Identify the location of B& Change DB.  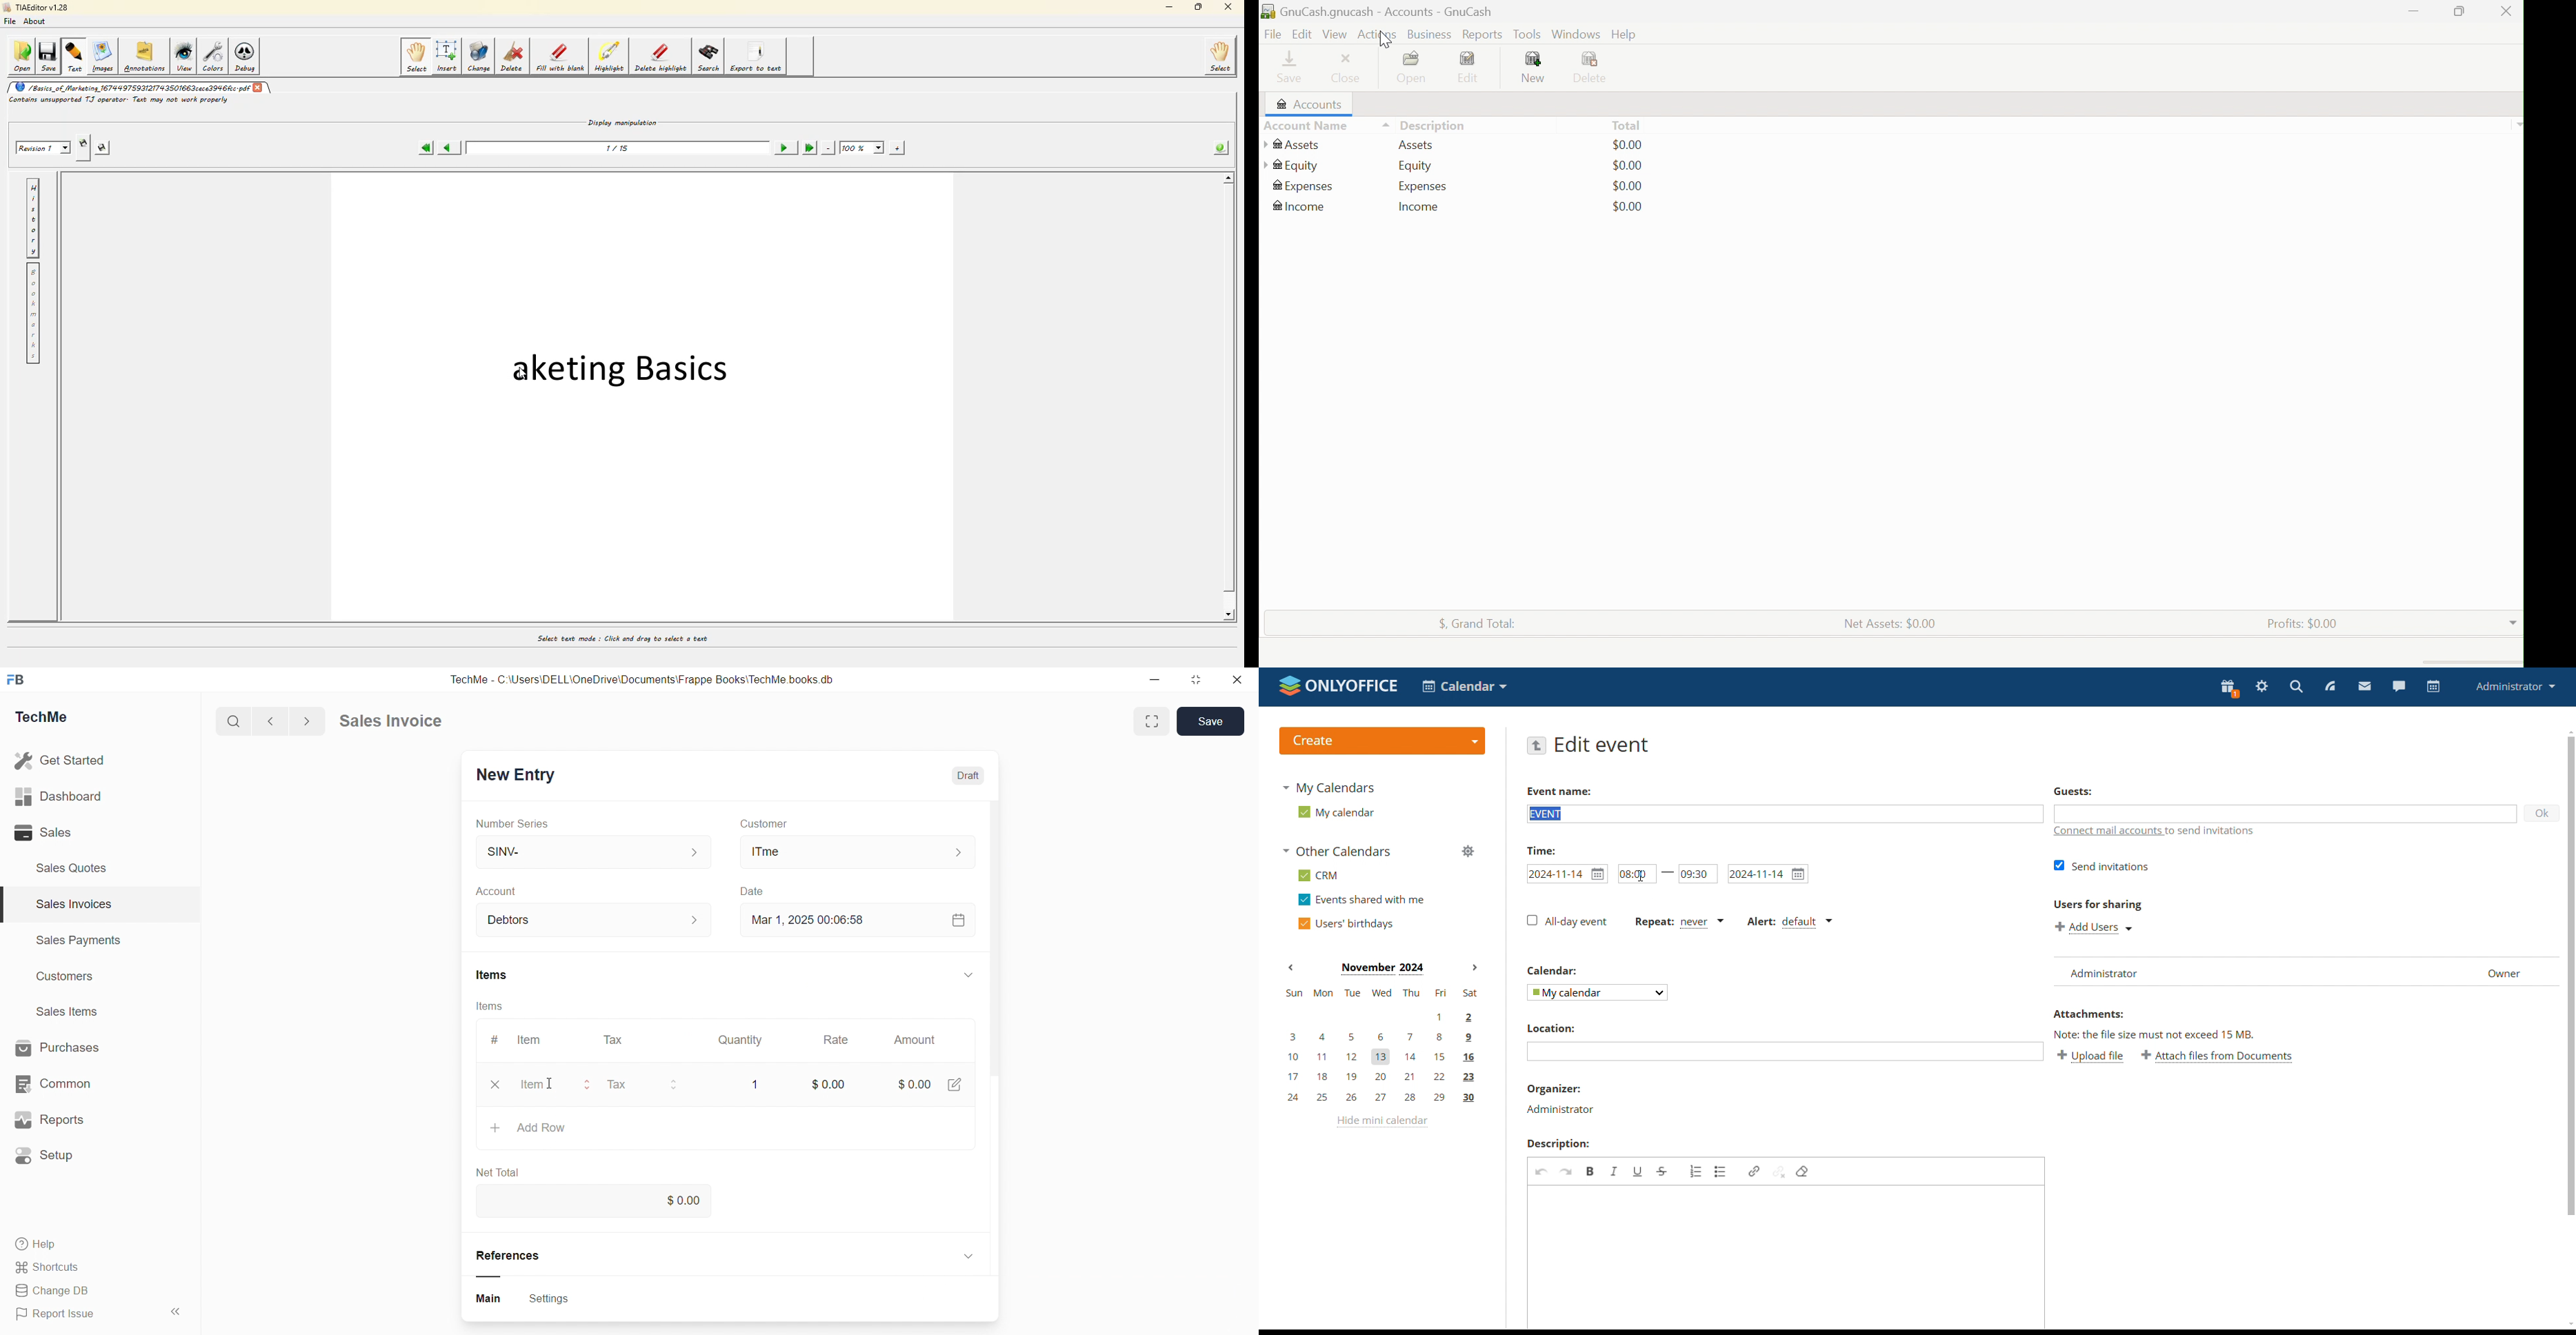
(57, 1292).